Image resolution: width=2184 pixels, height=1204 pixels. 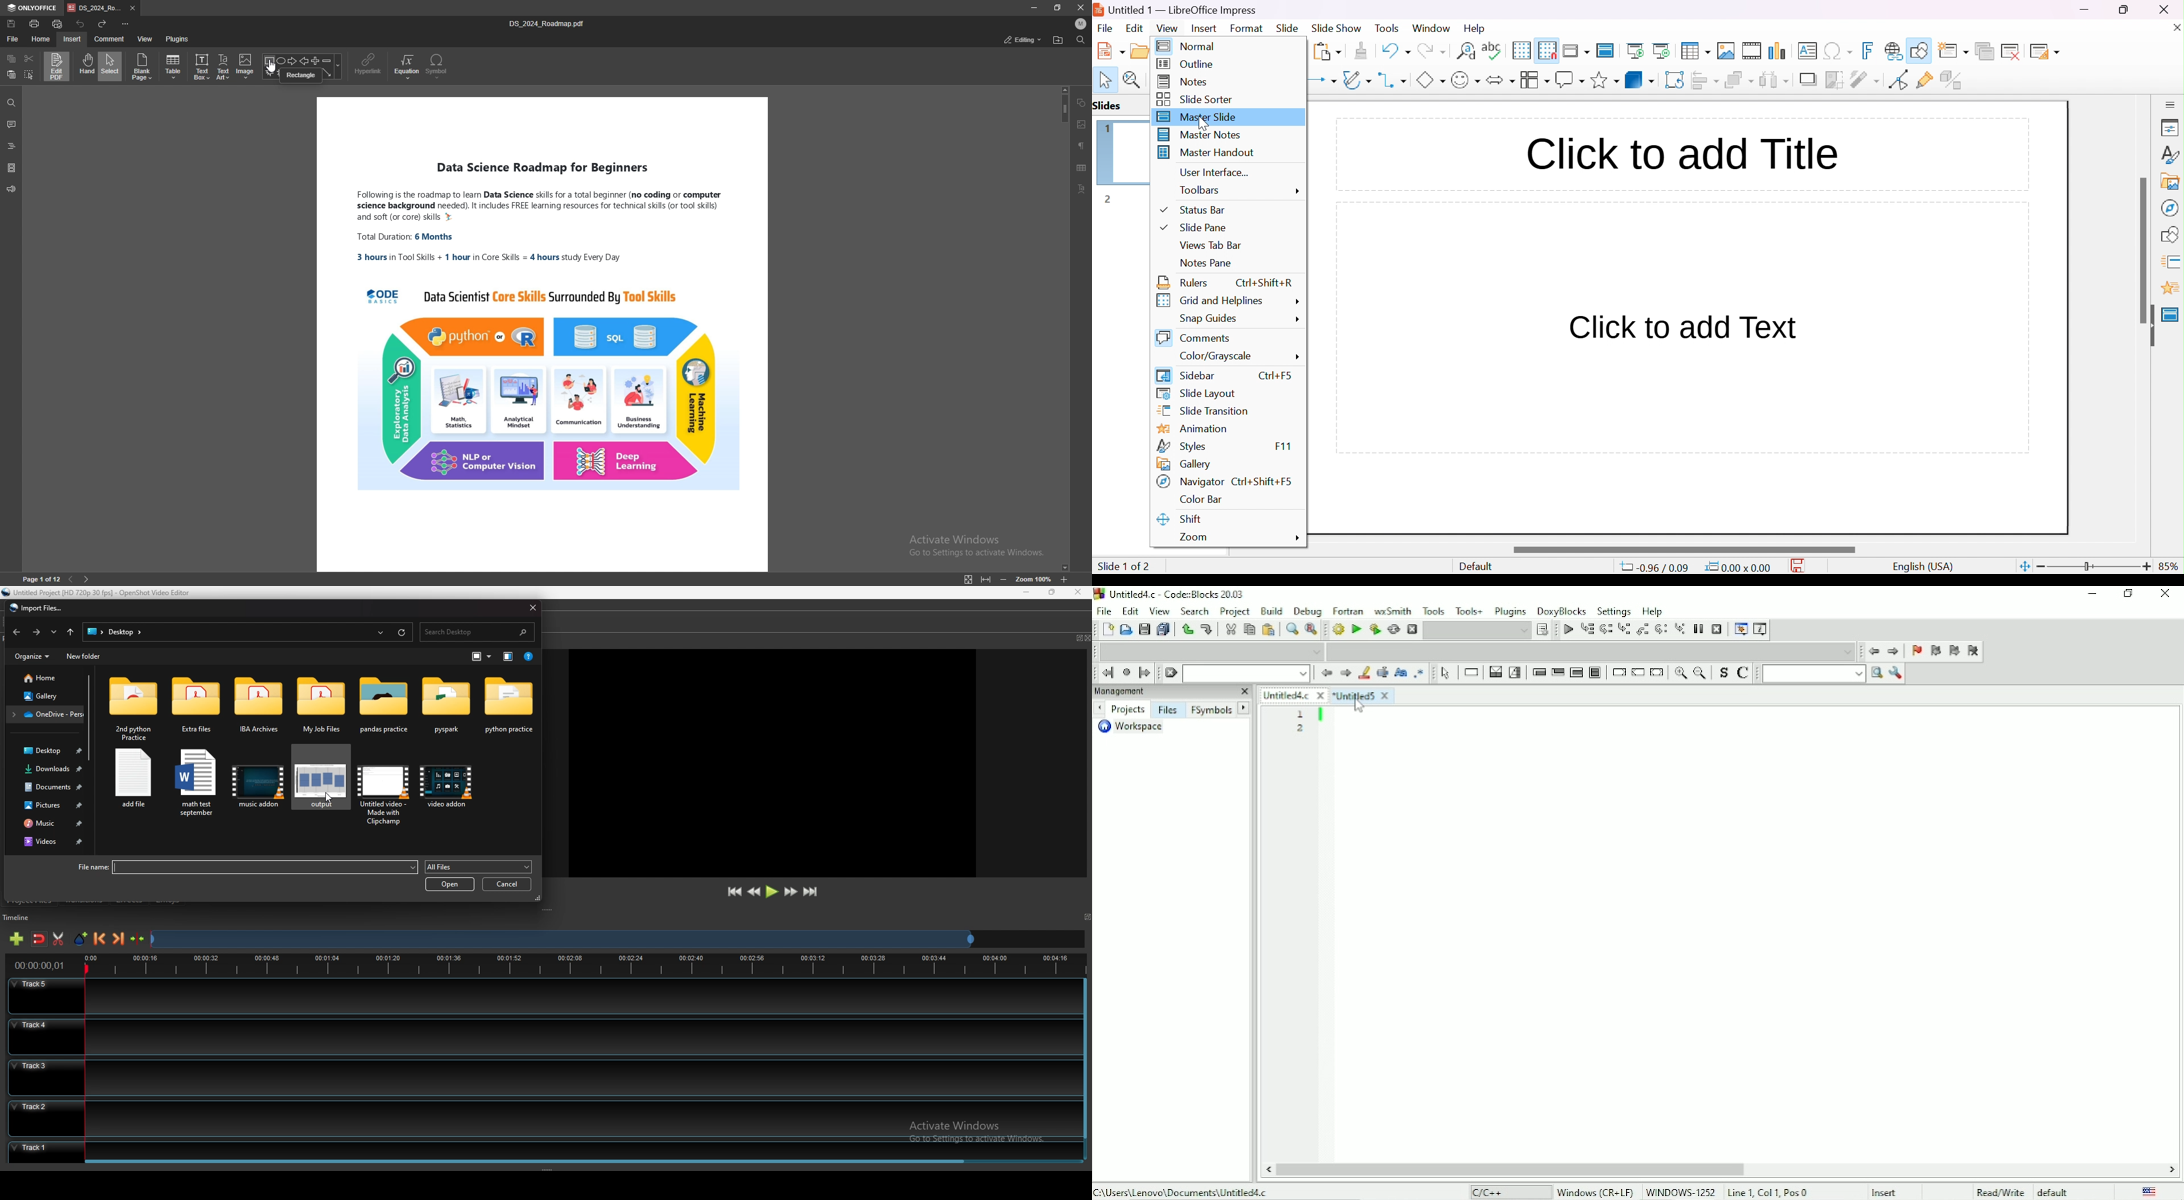 What do you see at coordinates (1476, 28) in the screenshot?
I see `help` at bounding box center [1476, 28].